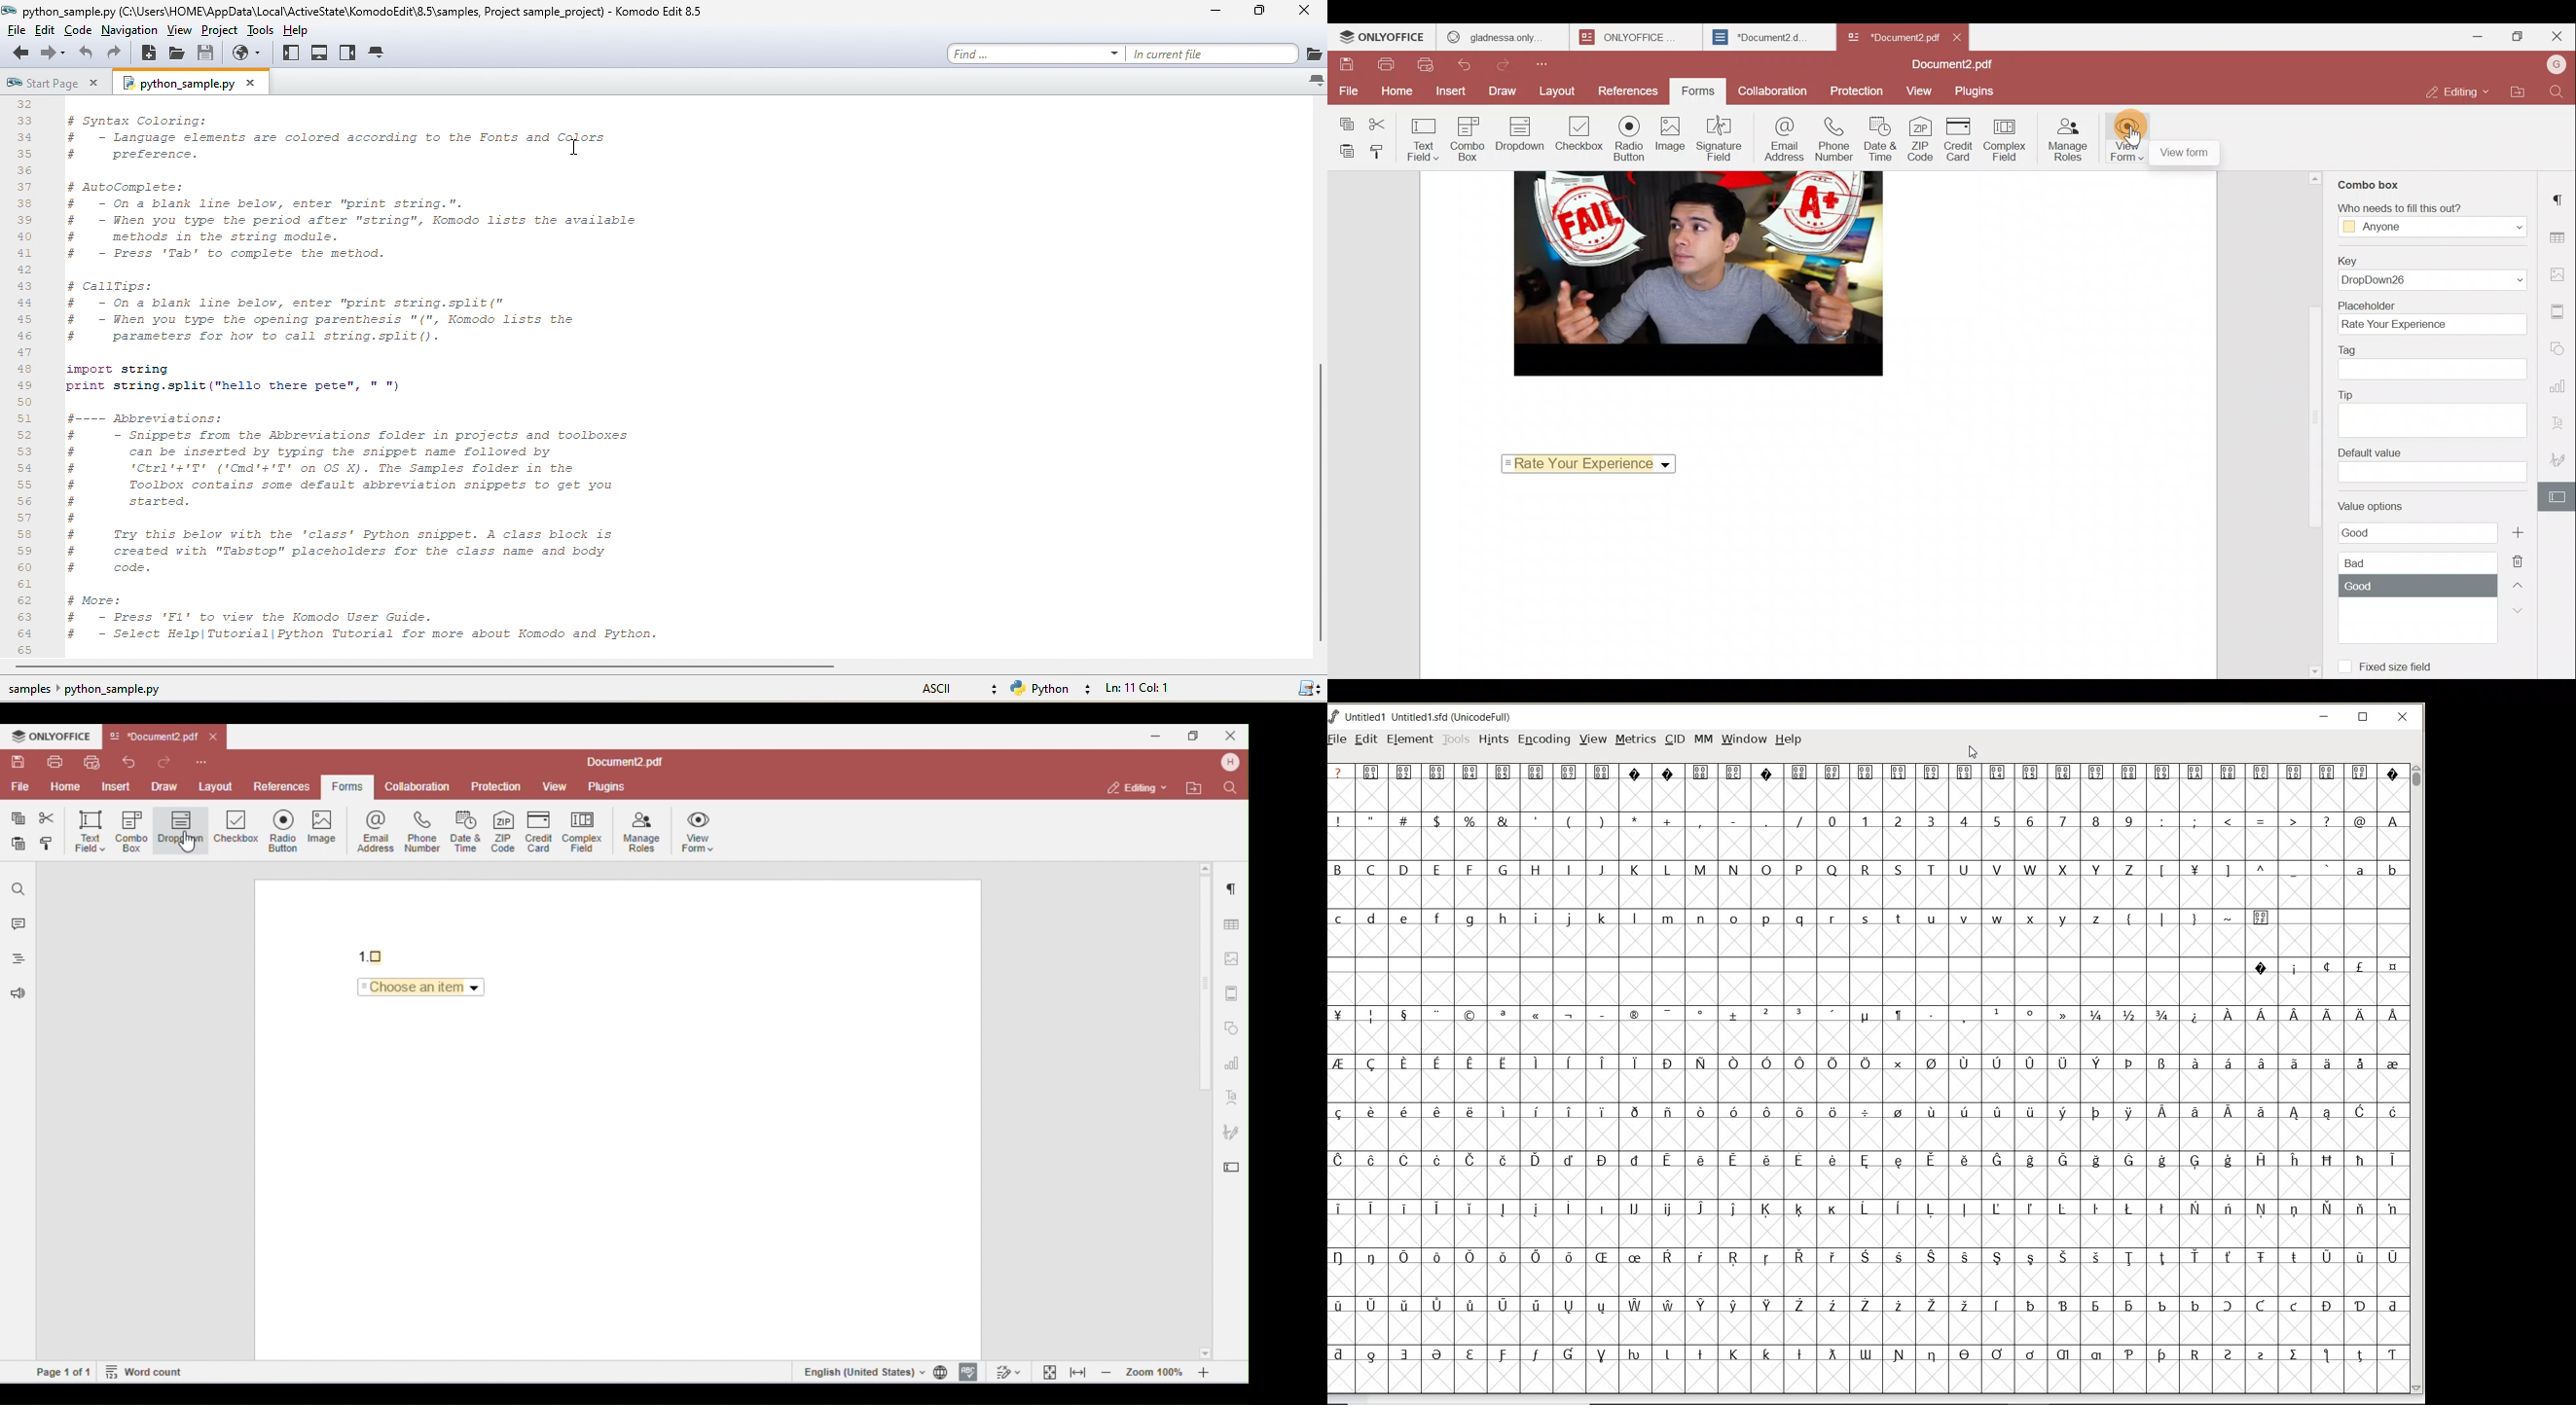 This screenshot has height=1428, width=2576. I want to click on Tag, so click(2435, 362).